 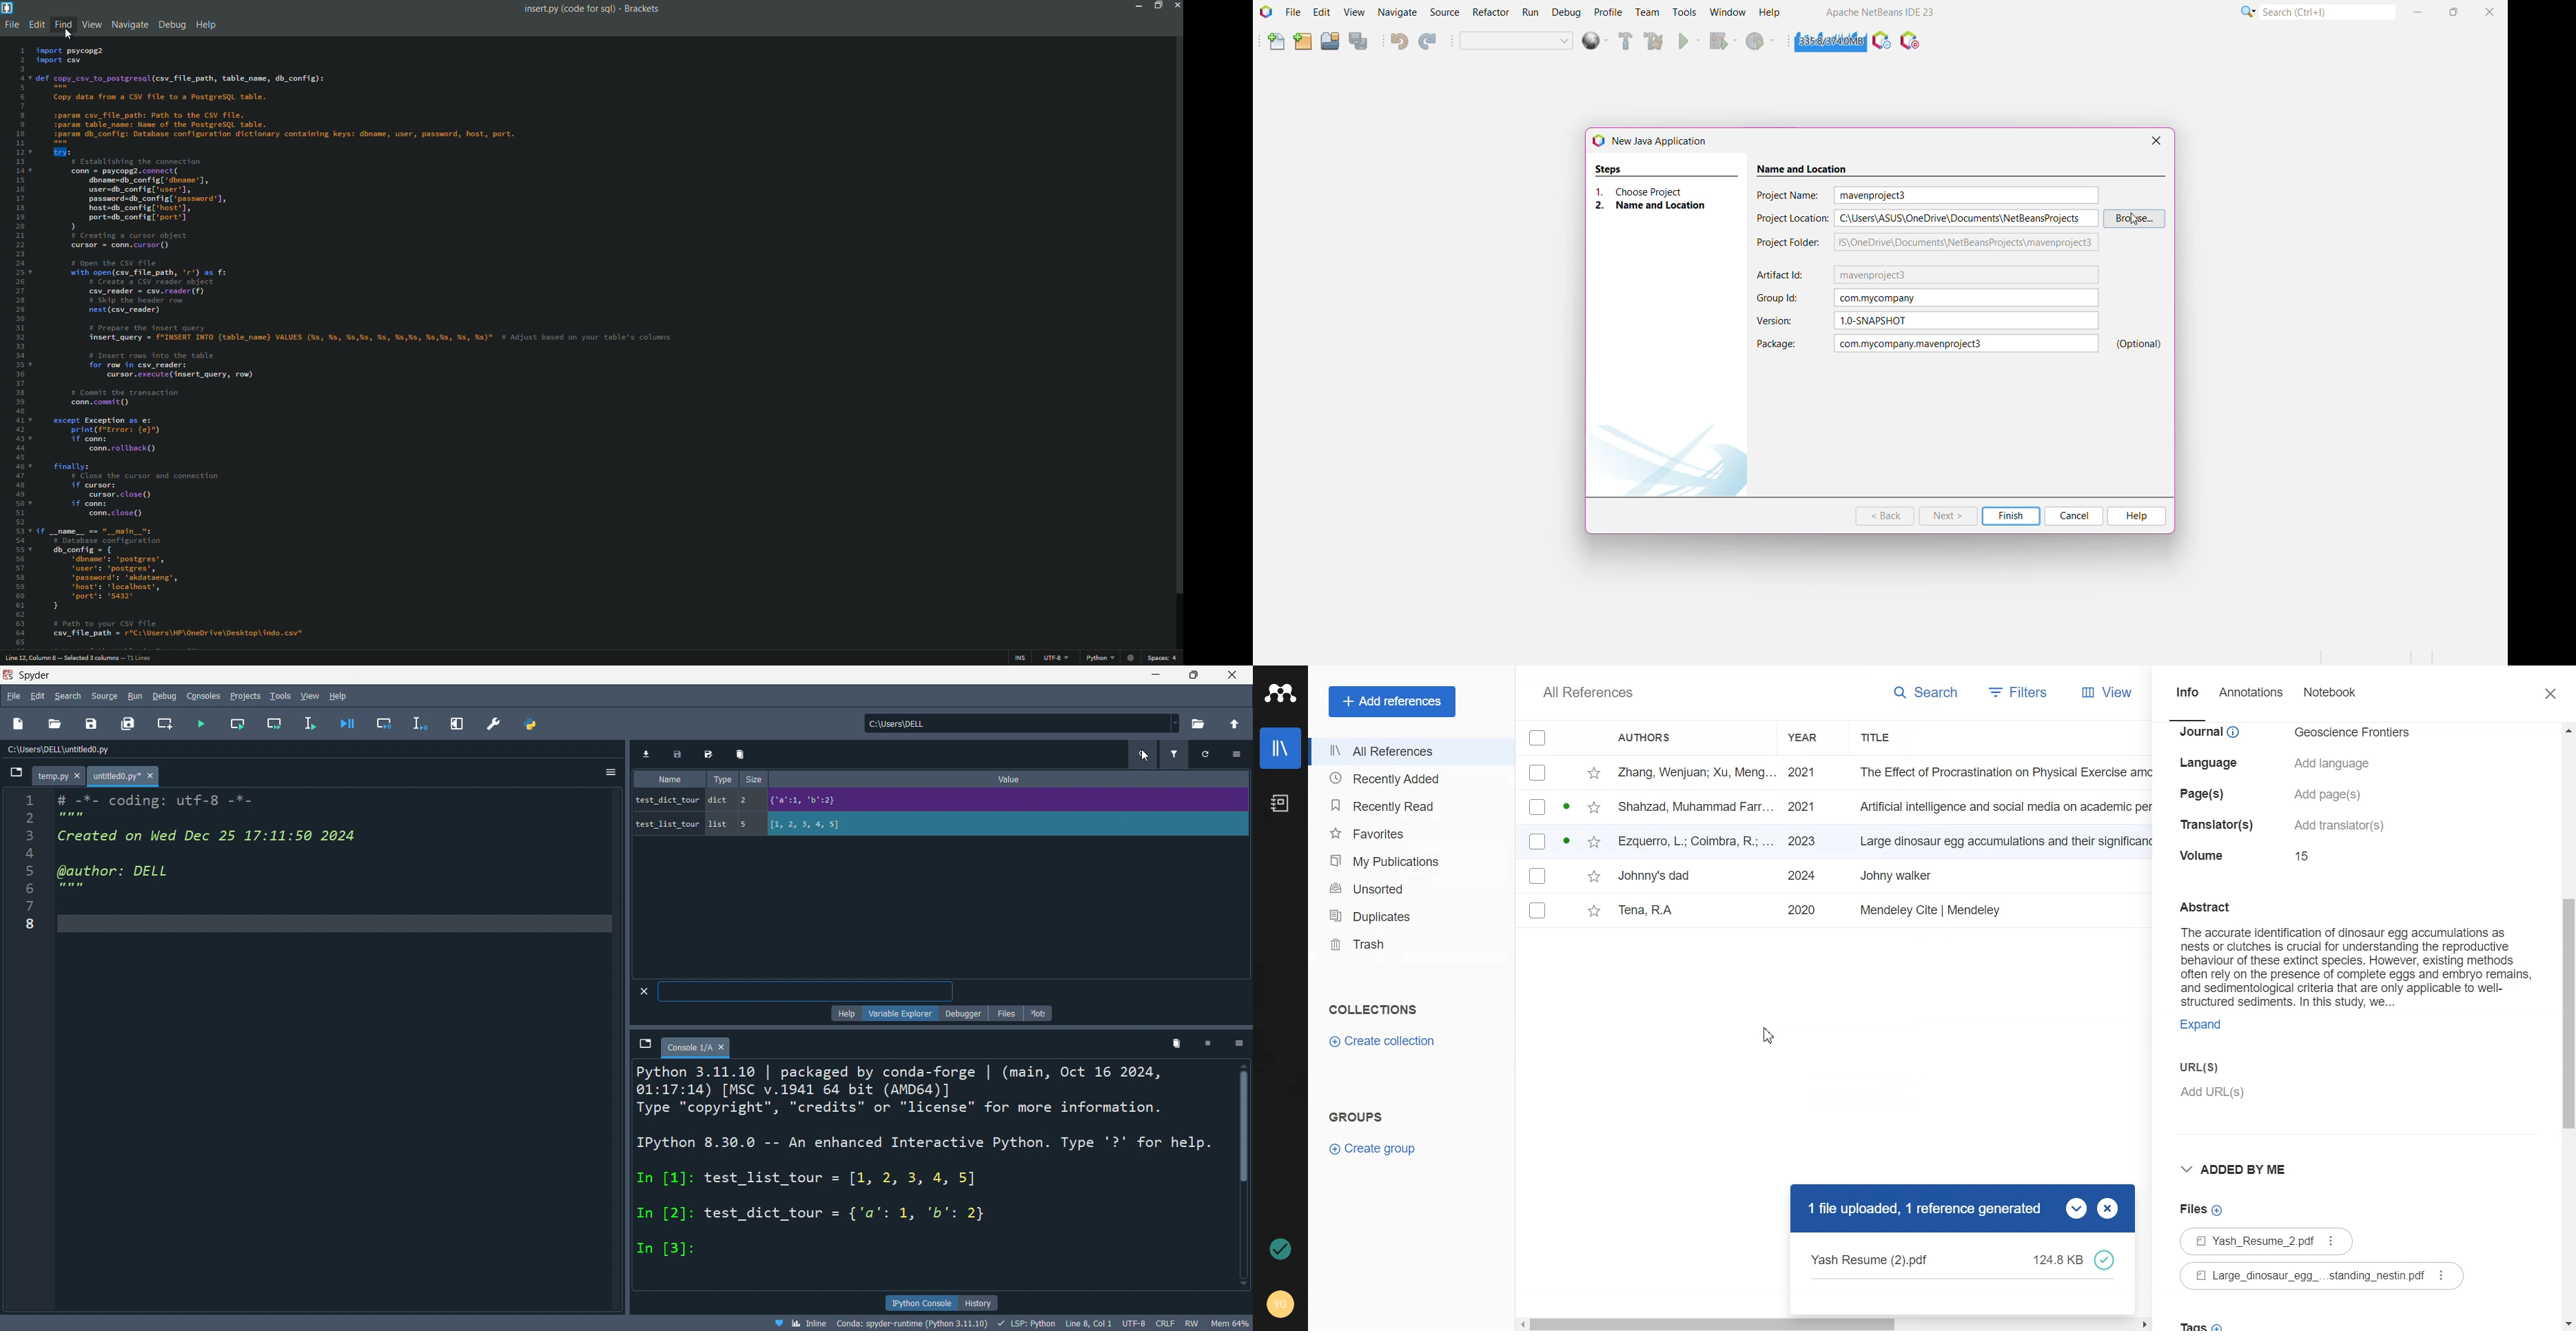 What do you see at coordinates (2455, 12) in the screenshot?
I see `Maximize` at bounding box center [2455, 12].